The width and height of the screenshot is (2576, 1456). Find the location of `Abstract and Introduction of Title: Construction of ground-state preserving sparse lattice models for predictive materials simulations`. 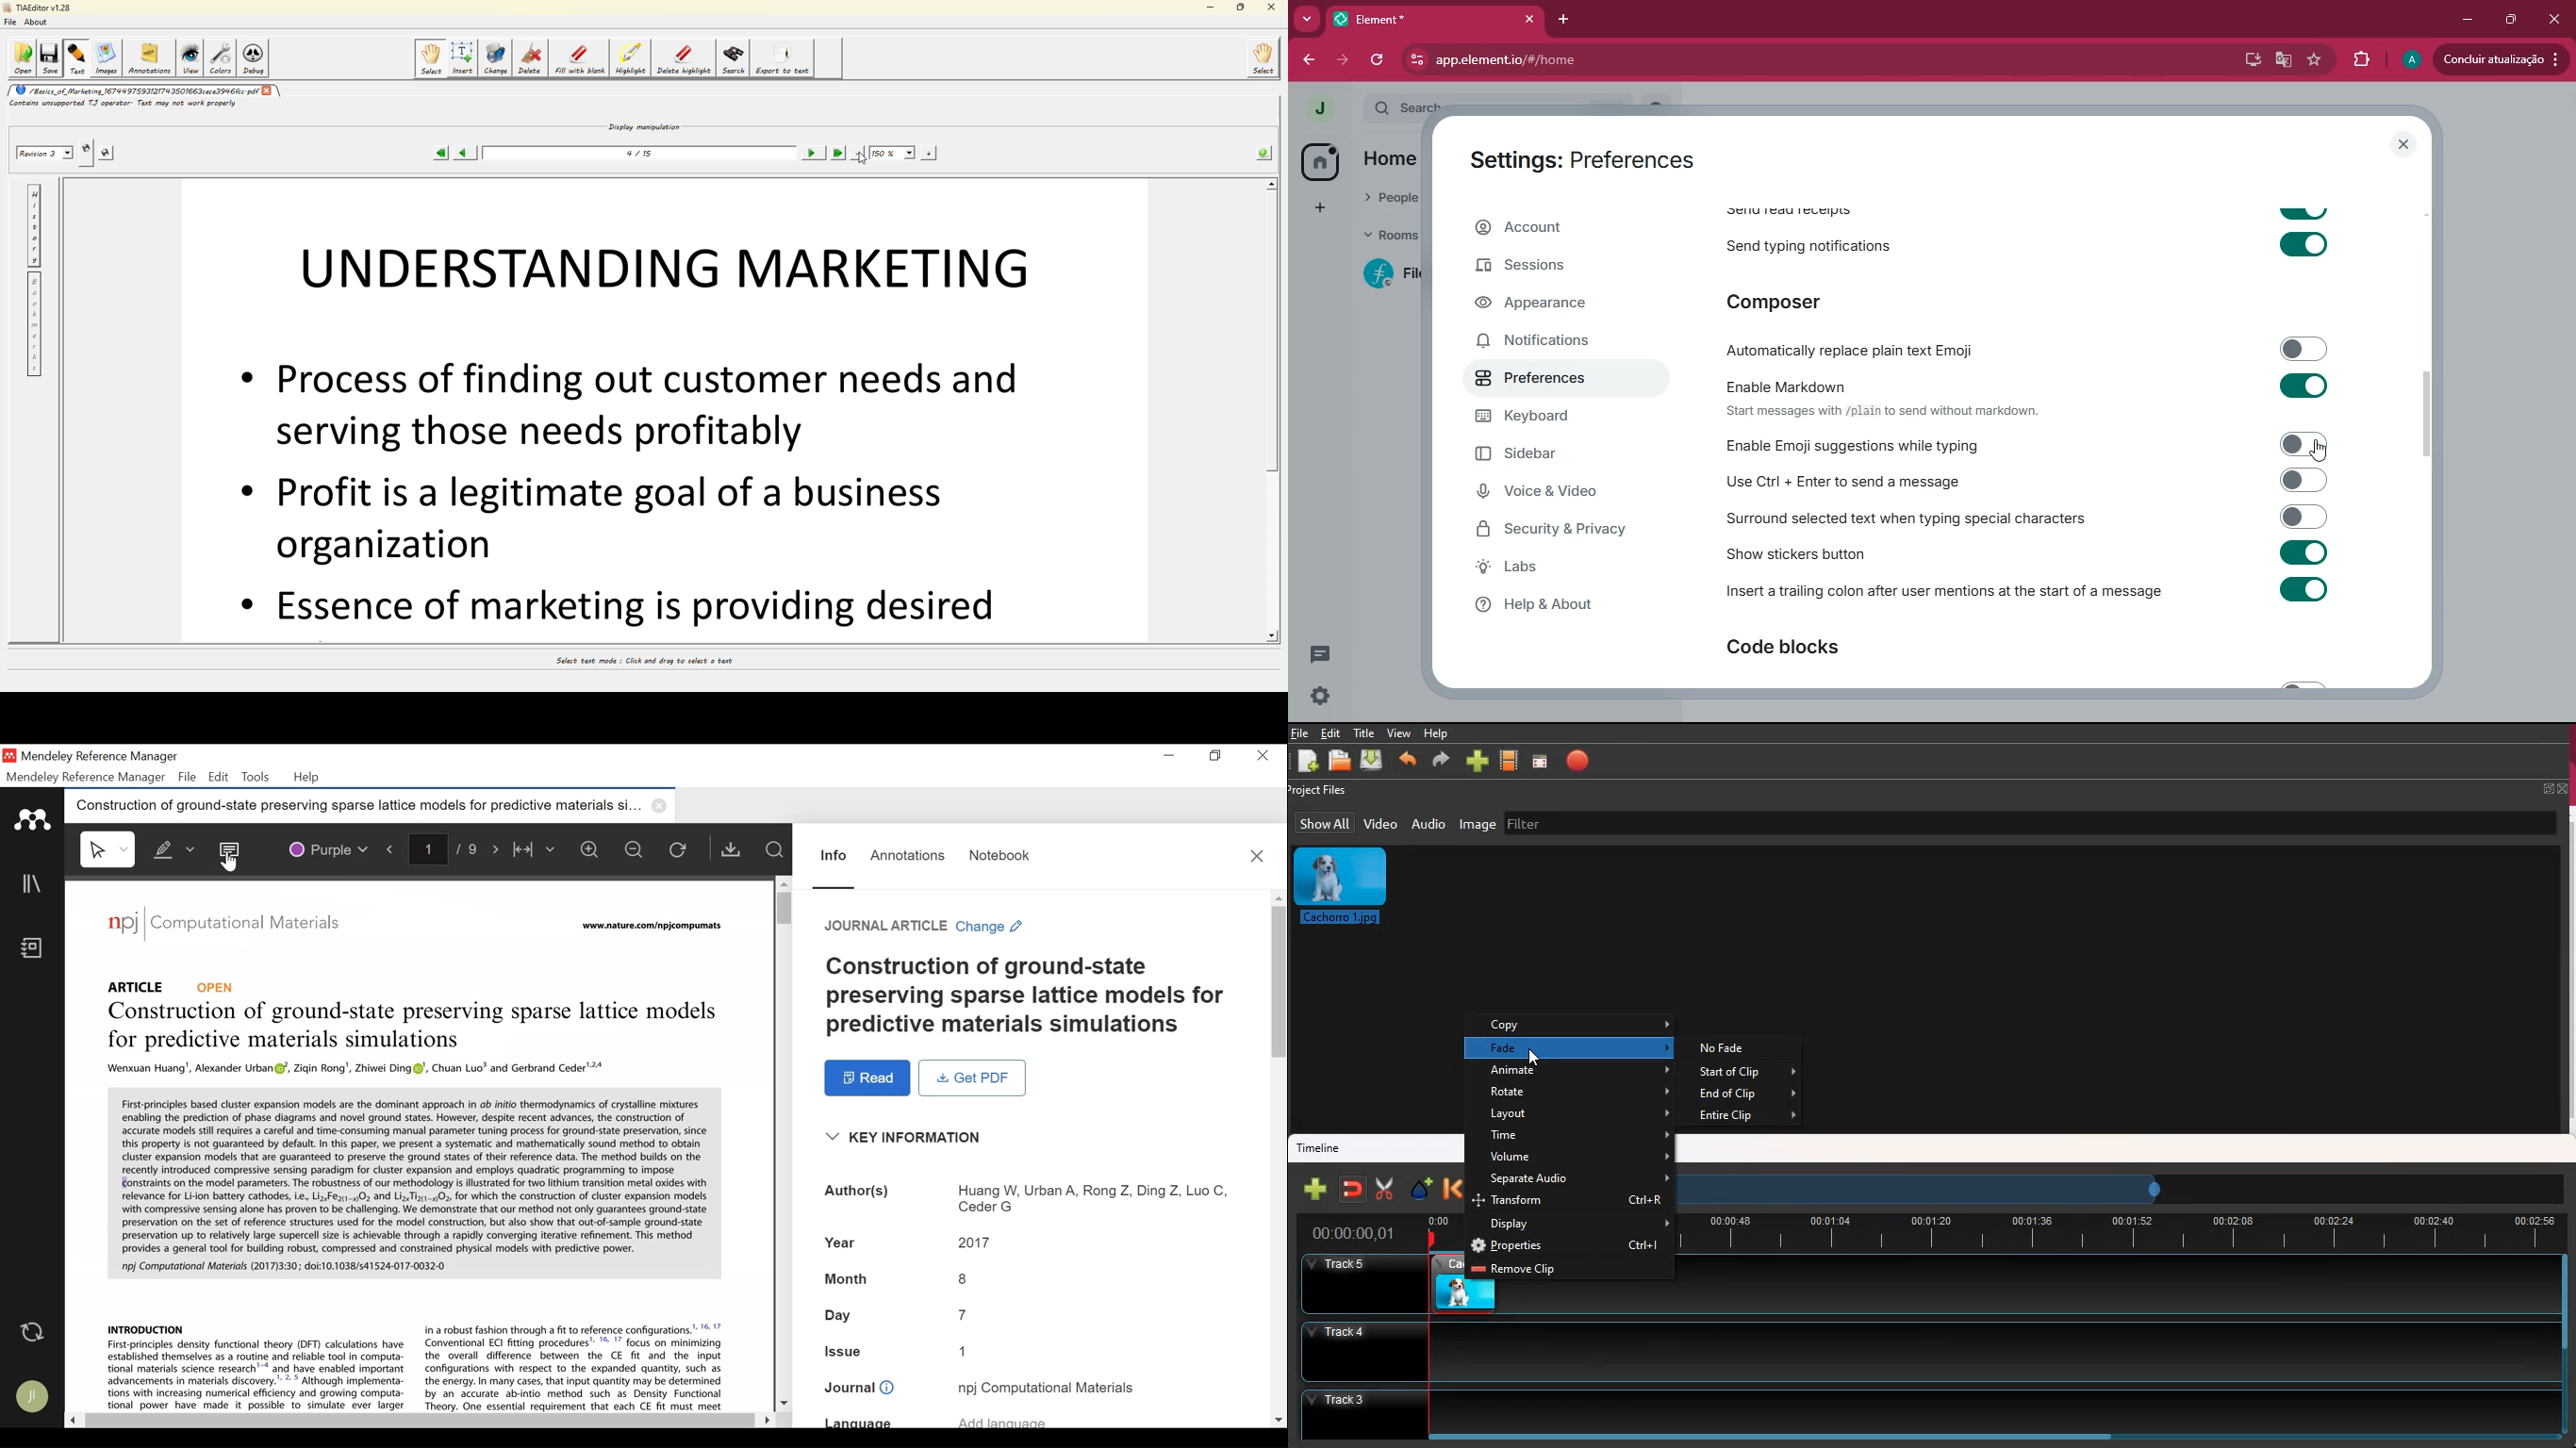

Abstract and Introduction of Title: Construction of ground-state preserving sparse lattice models for predictive materials simulations is located at coordinates (412, 1235).